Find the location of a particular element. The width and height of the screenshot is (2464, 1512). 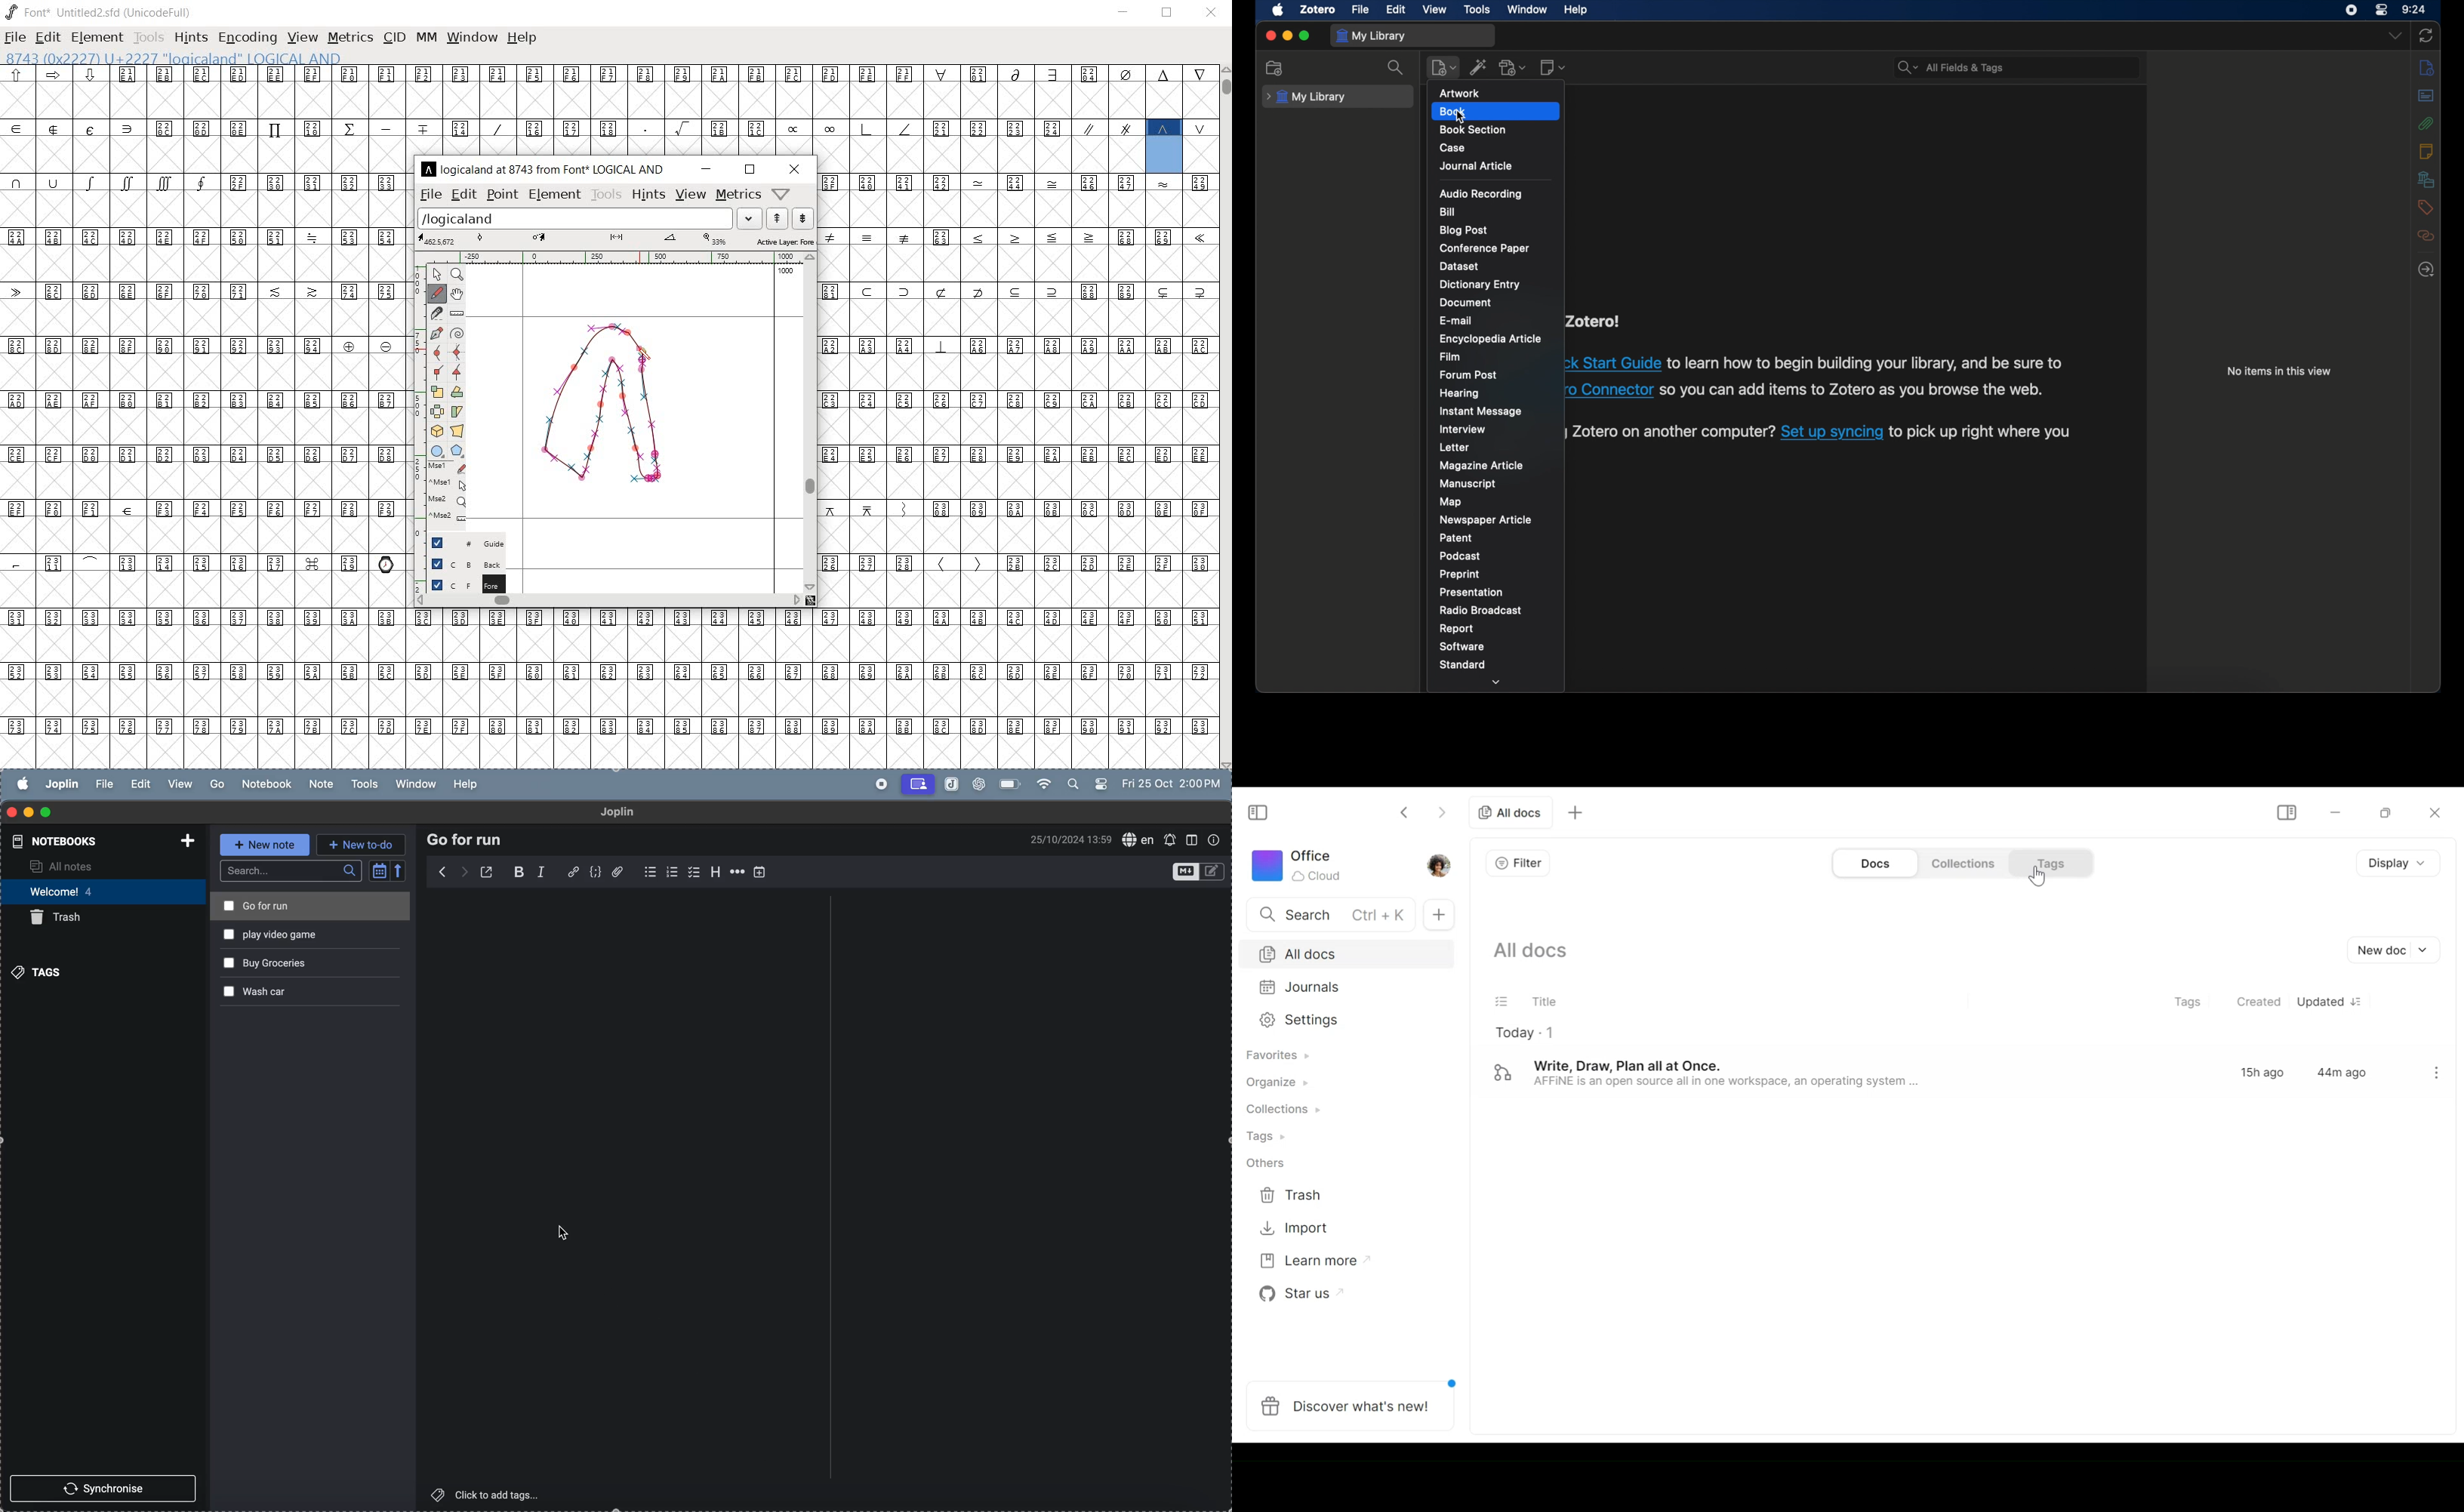

toggle external editing is located at coordinates (490, 872).